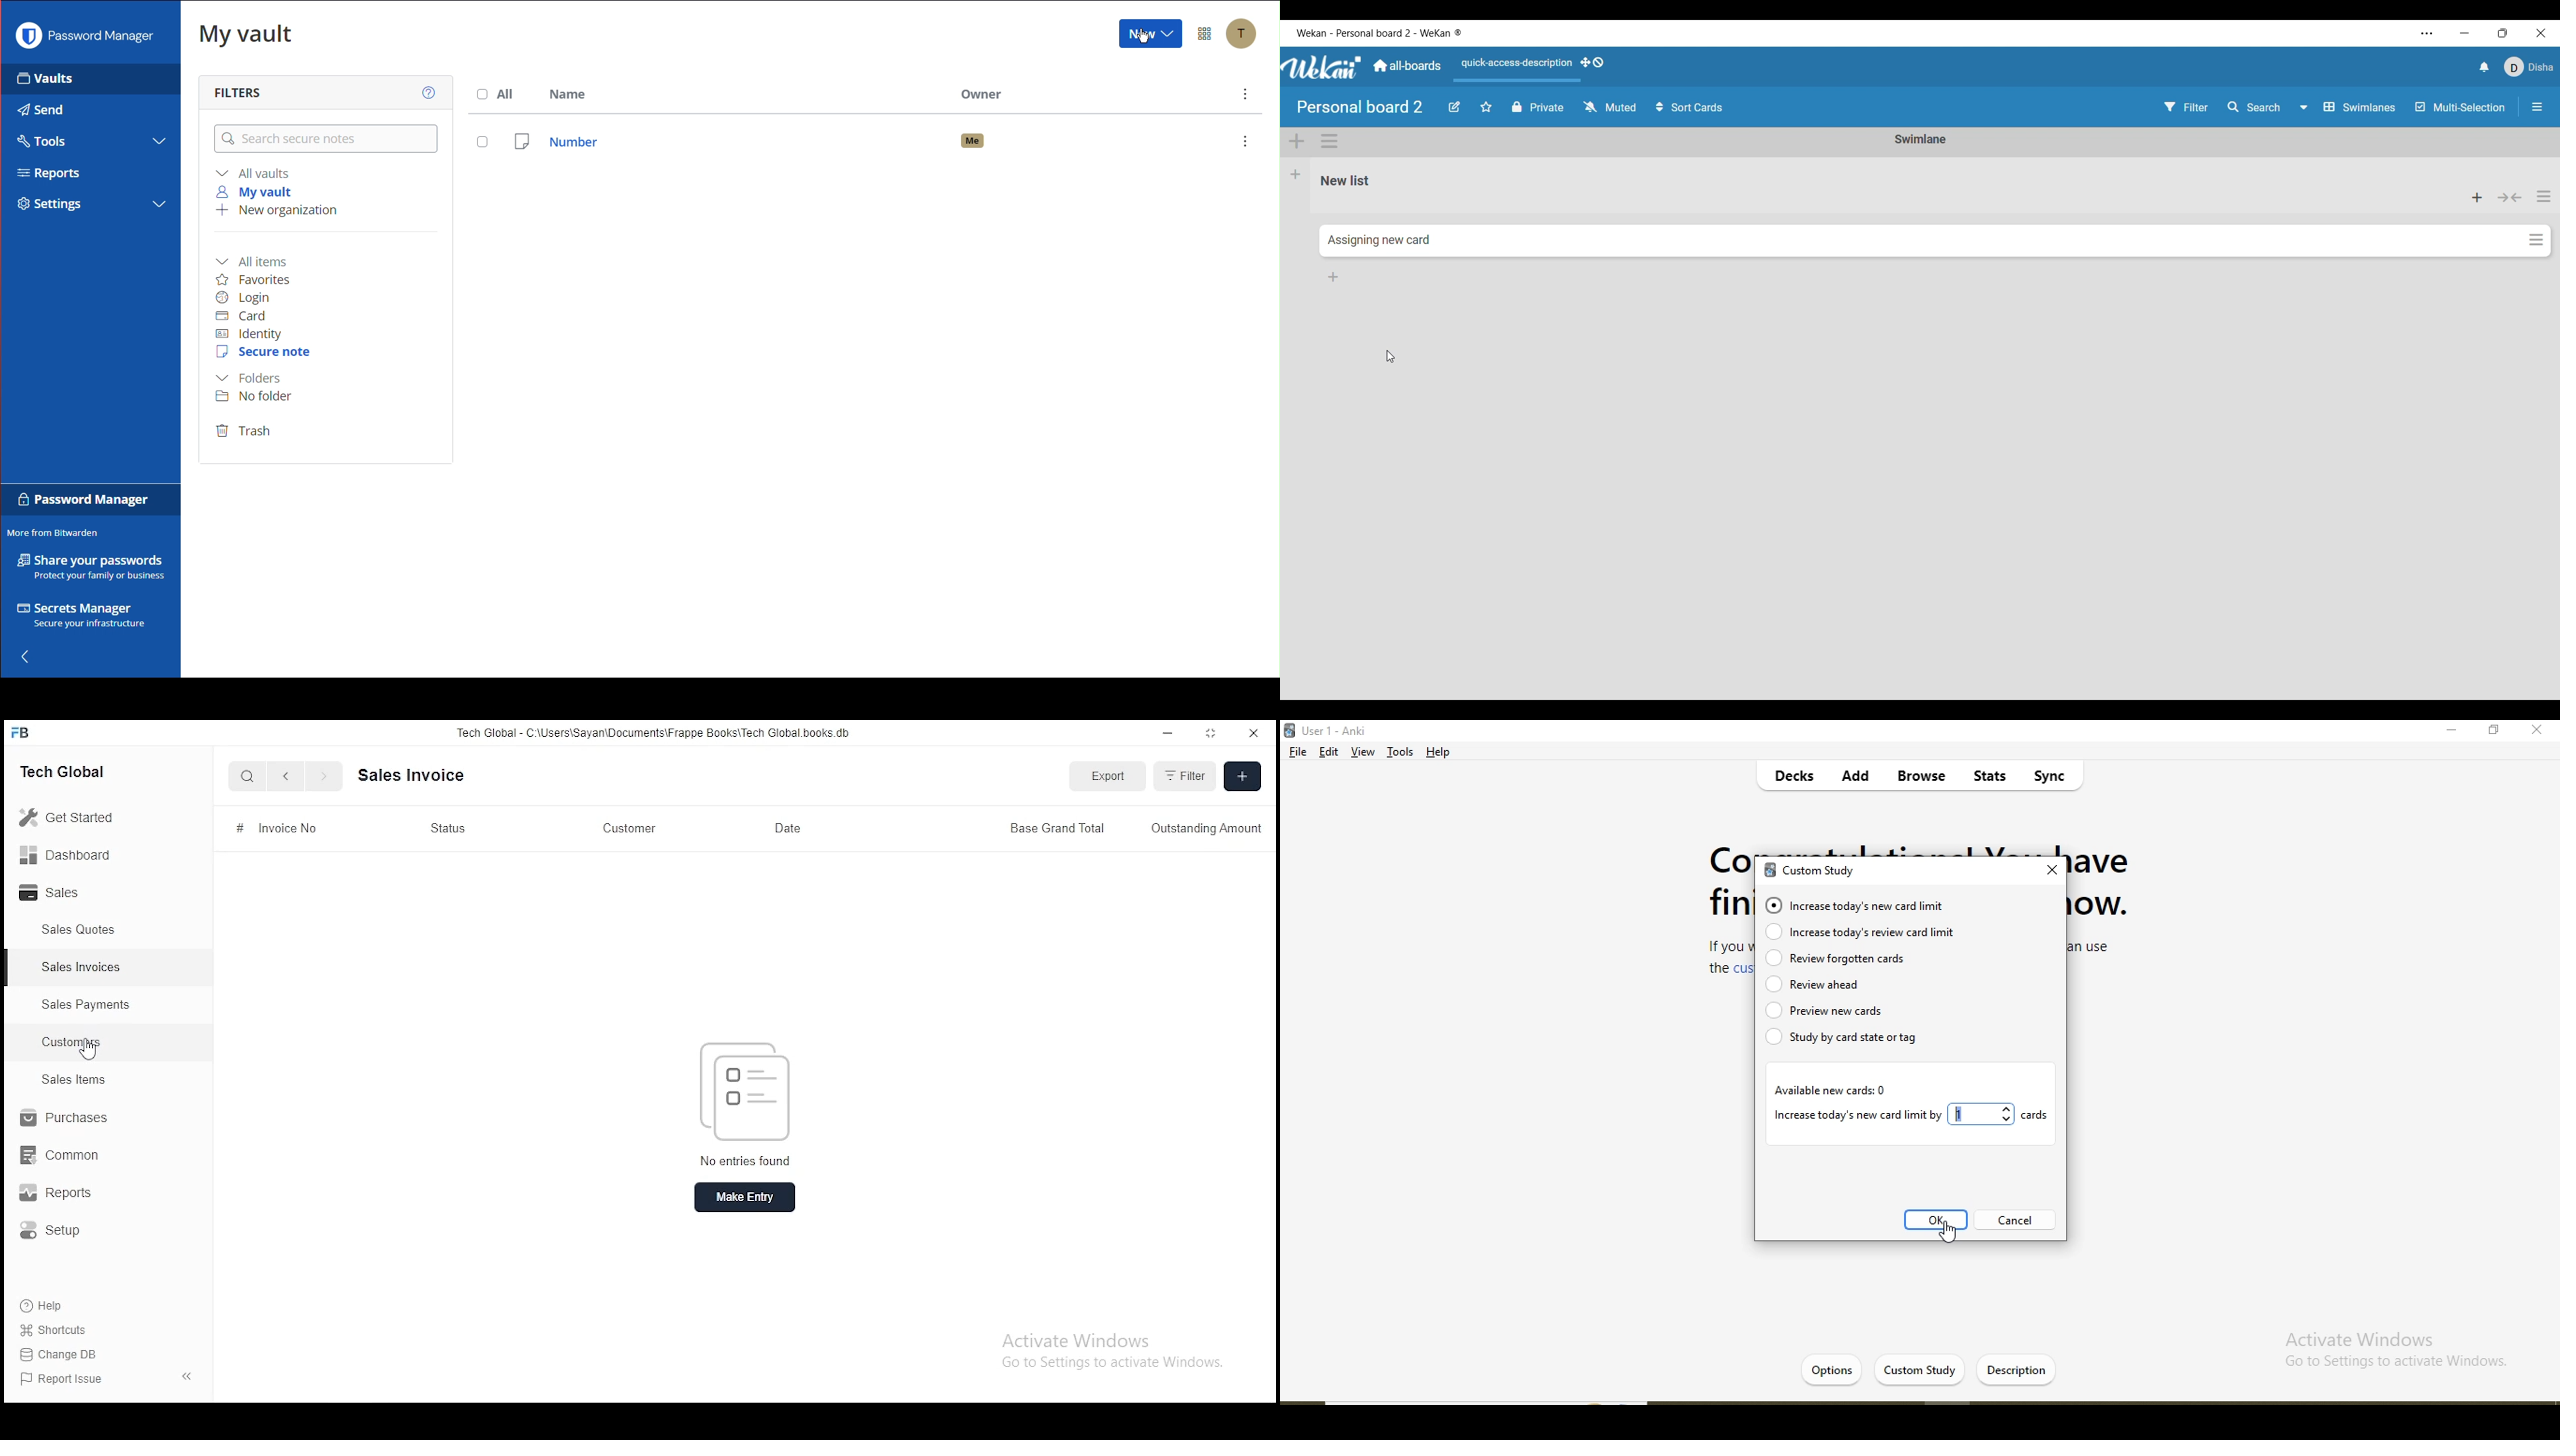 Image resolution: width=2576 pixels, height=1456 pixels. Describe the element at coordinates (1400, 755) in the screenshot. I see `tools` at that location.